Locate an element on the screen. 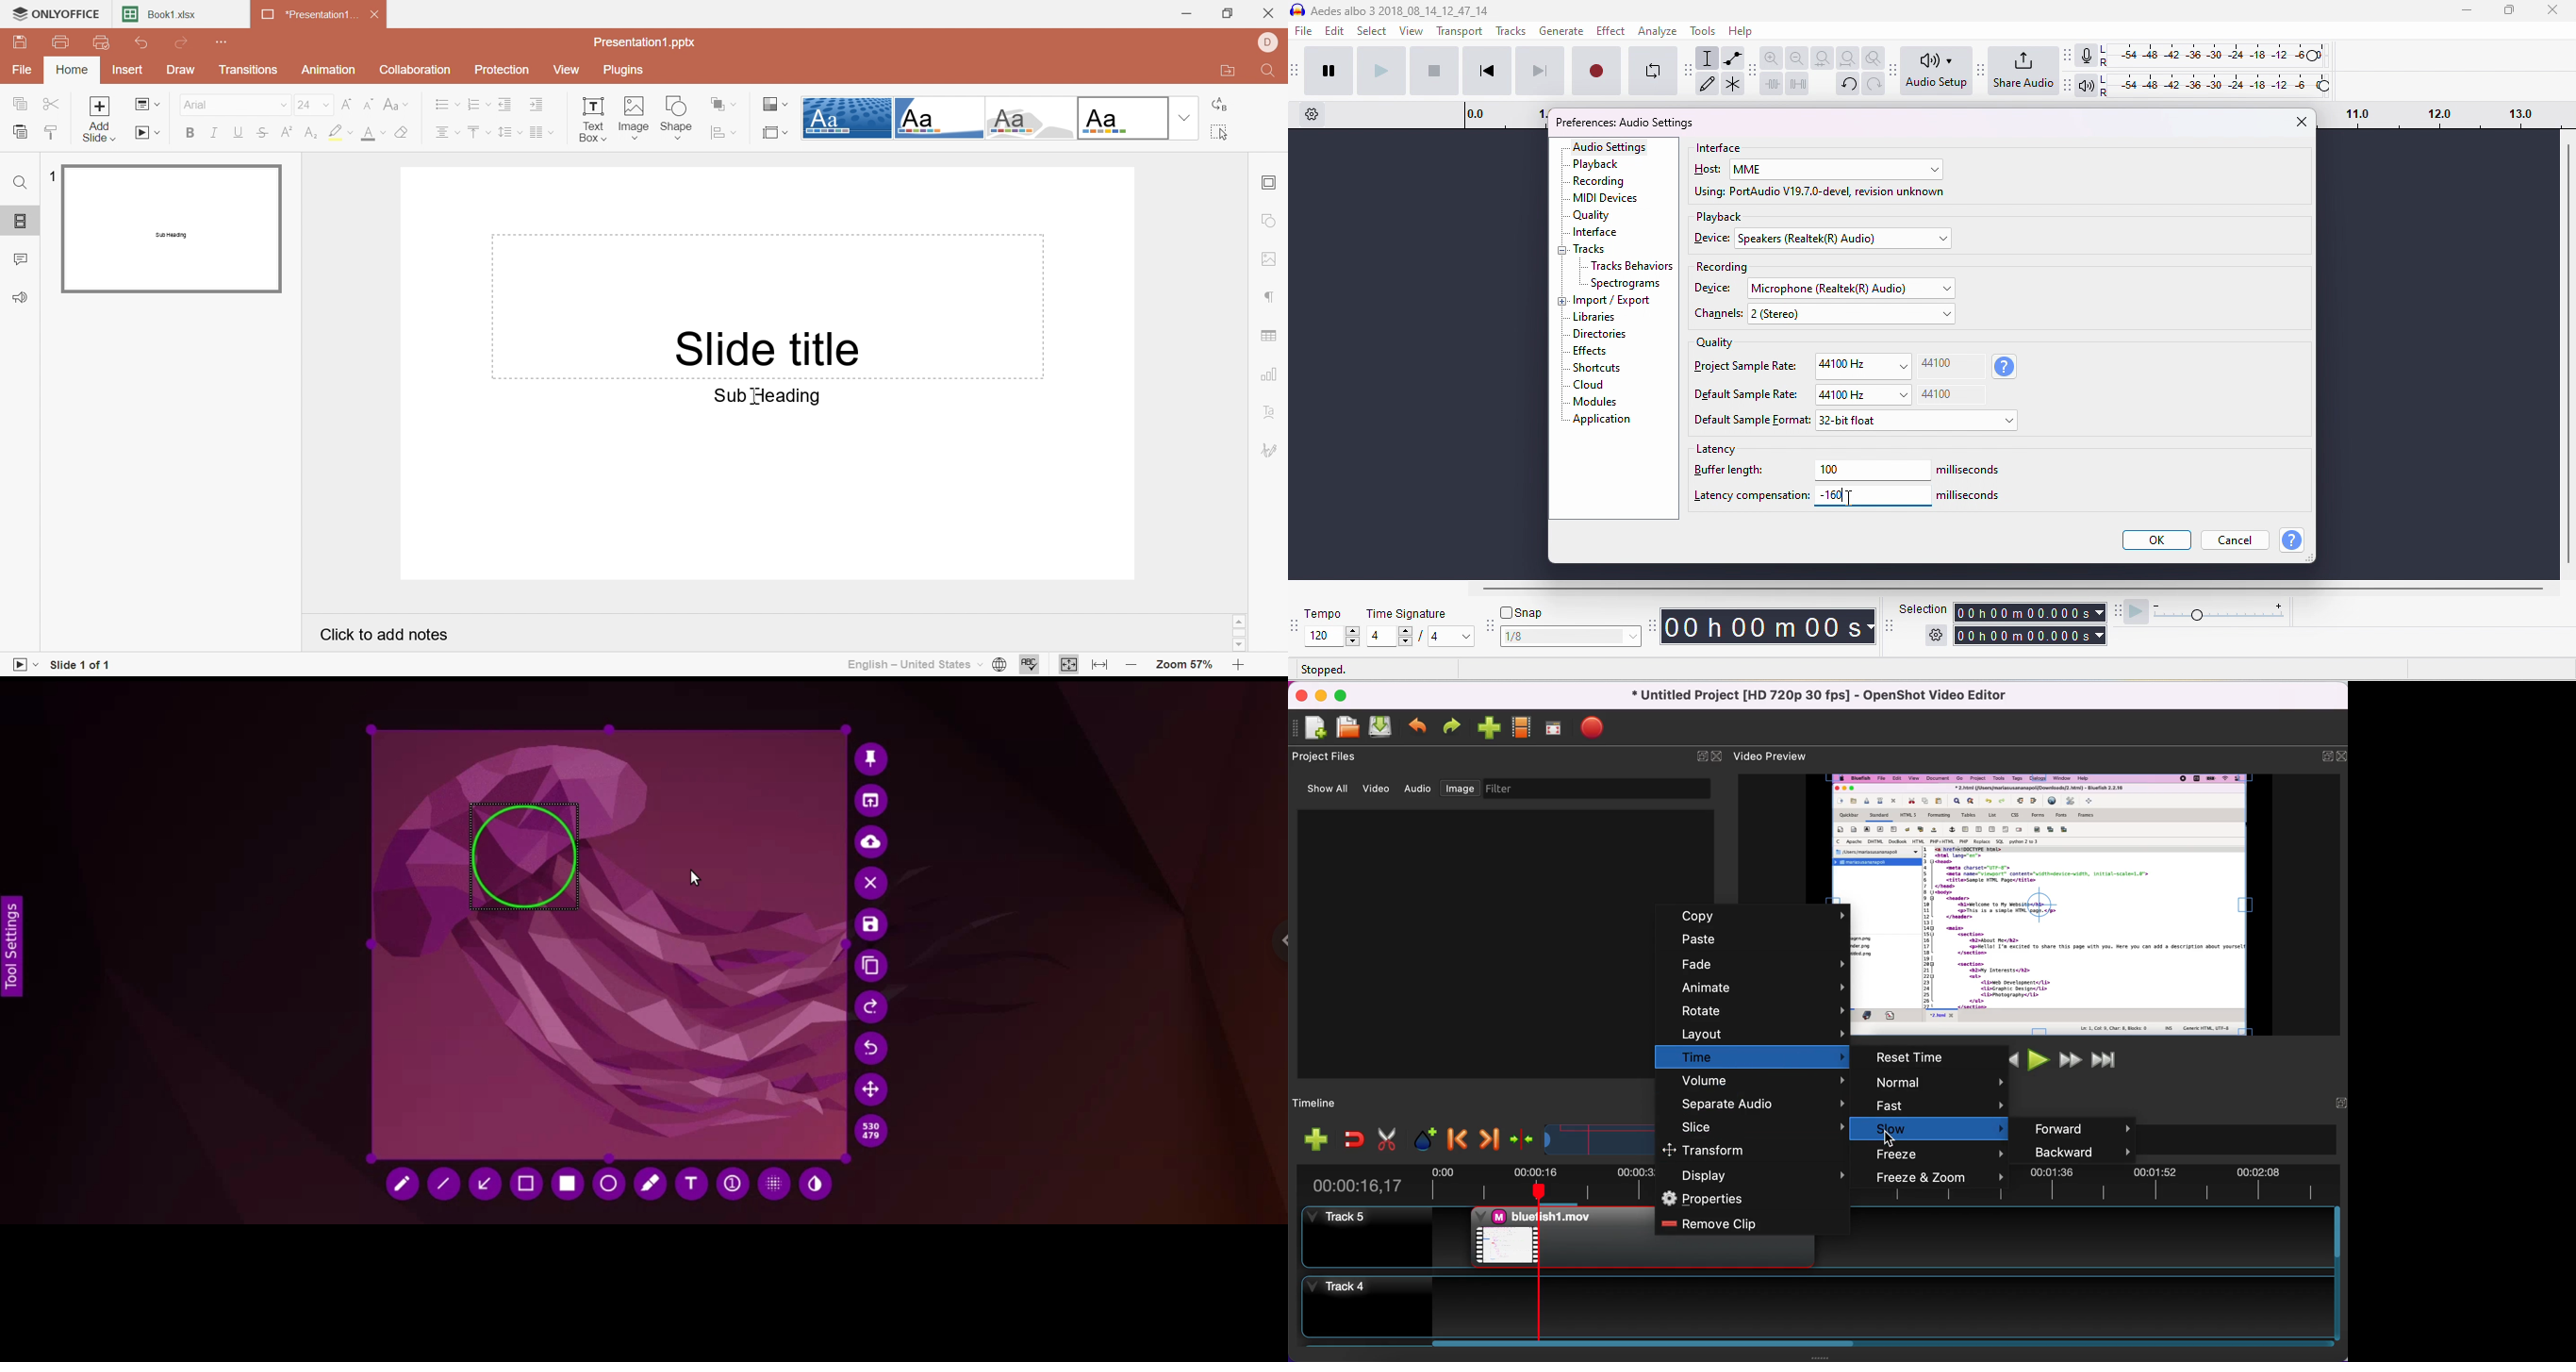 The image size is (2576, 1372). Text Box is located at coordinates (591, 117).